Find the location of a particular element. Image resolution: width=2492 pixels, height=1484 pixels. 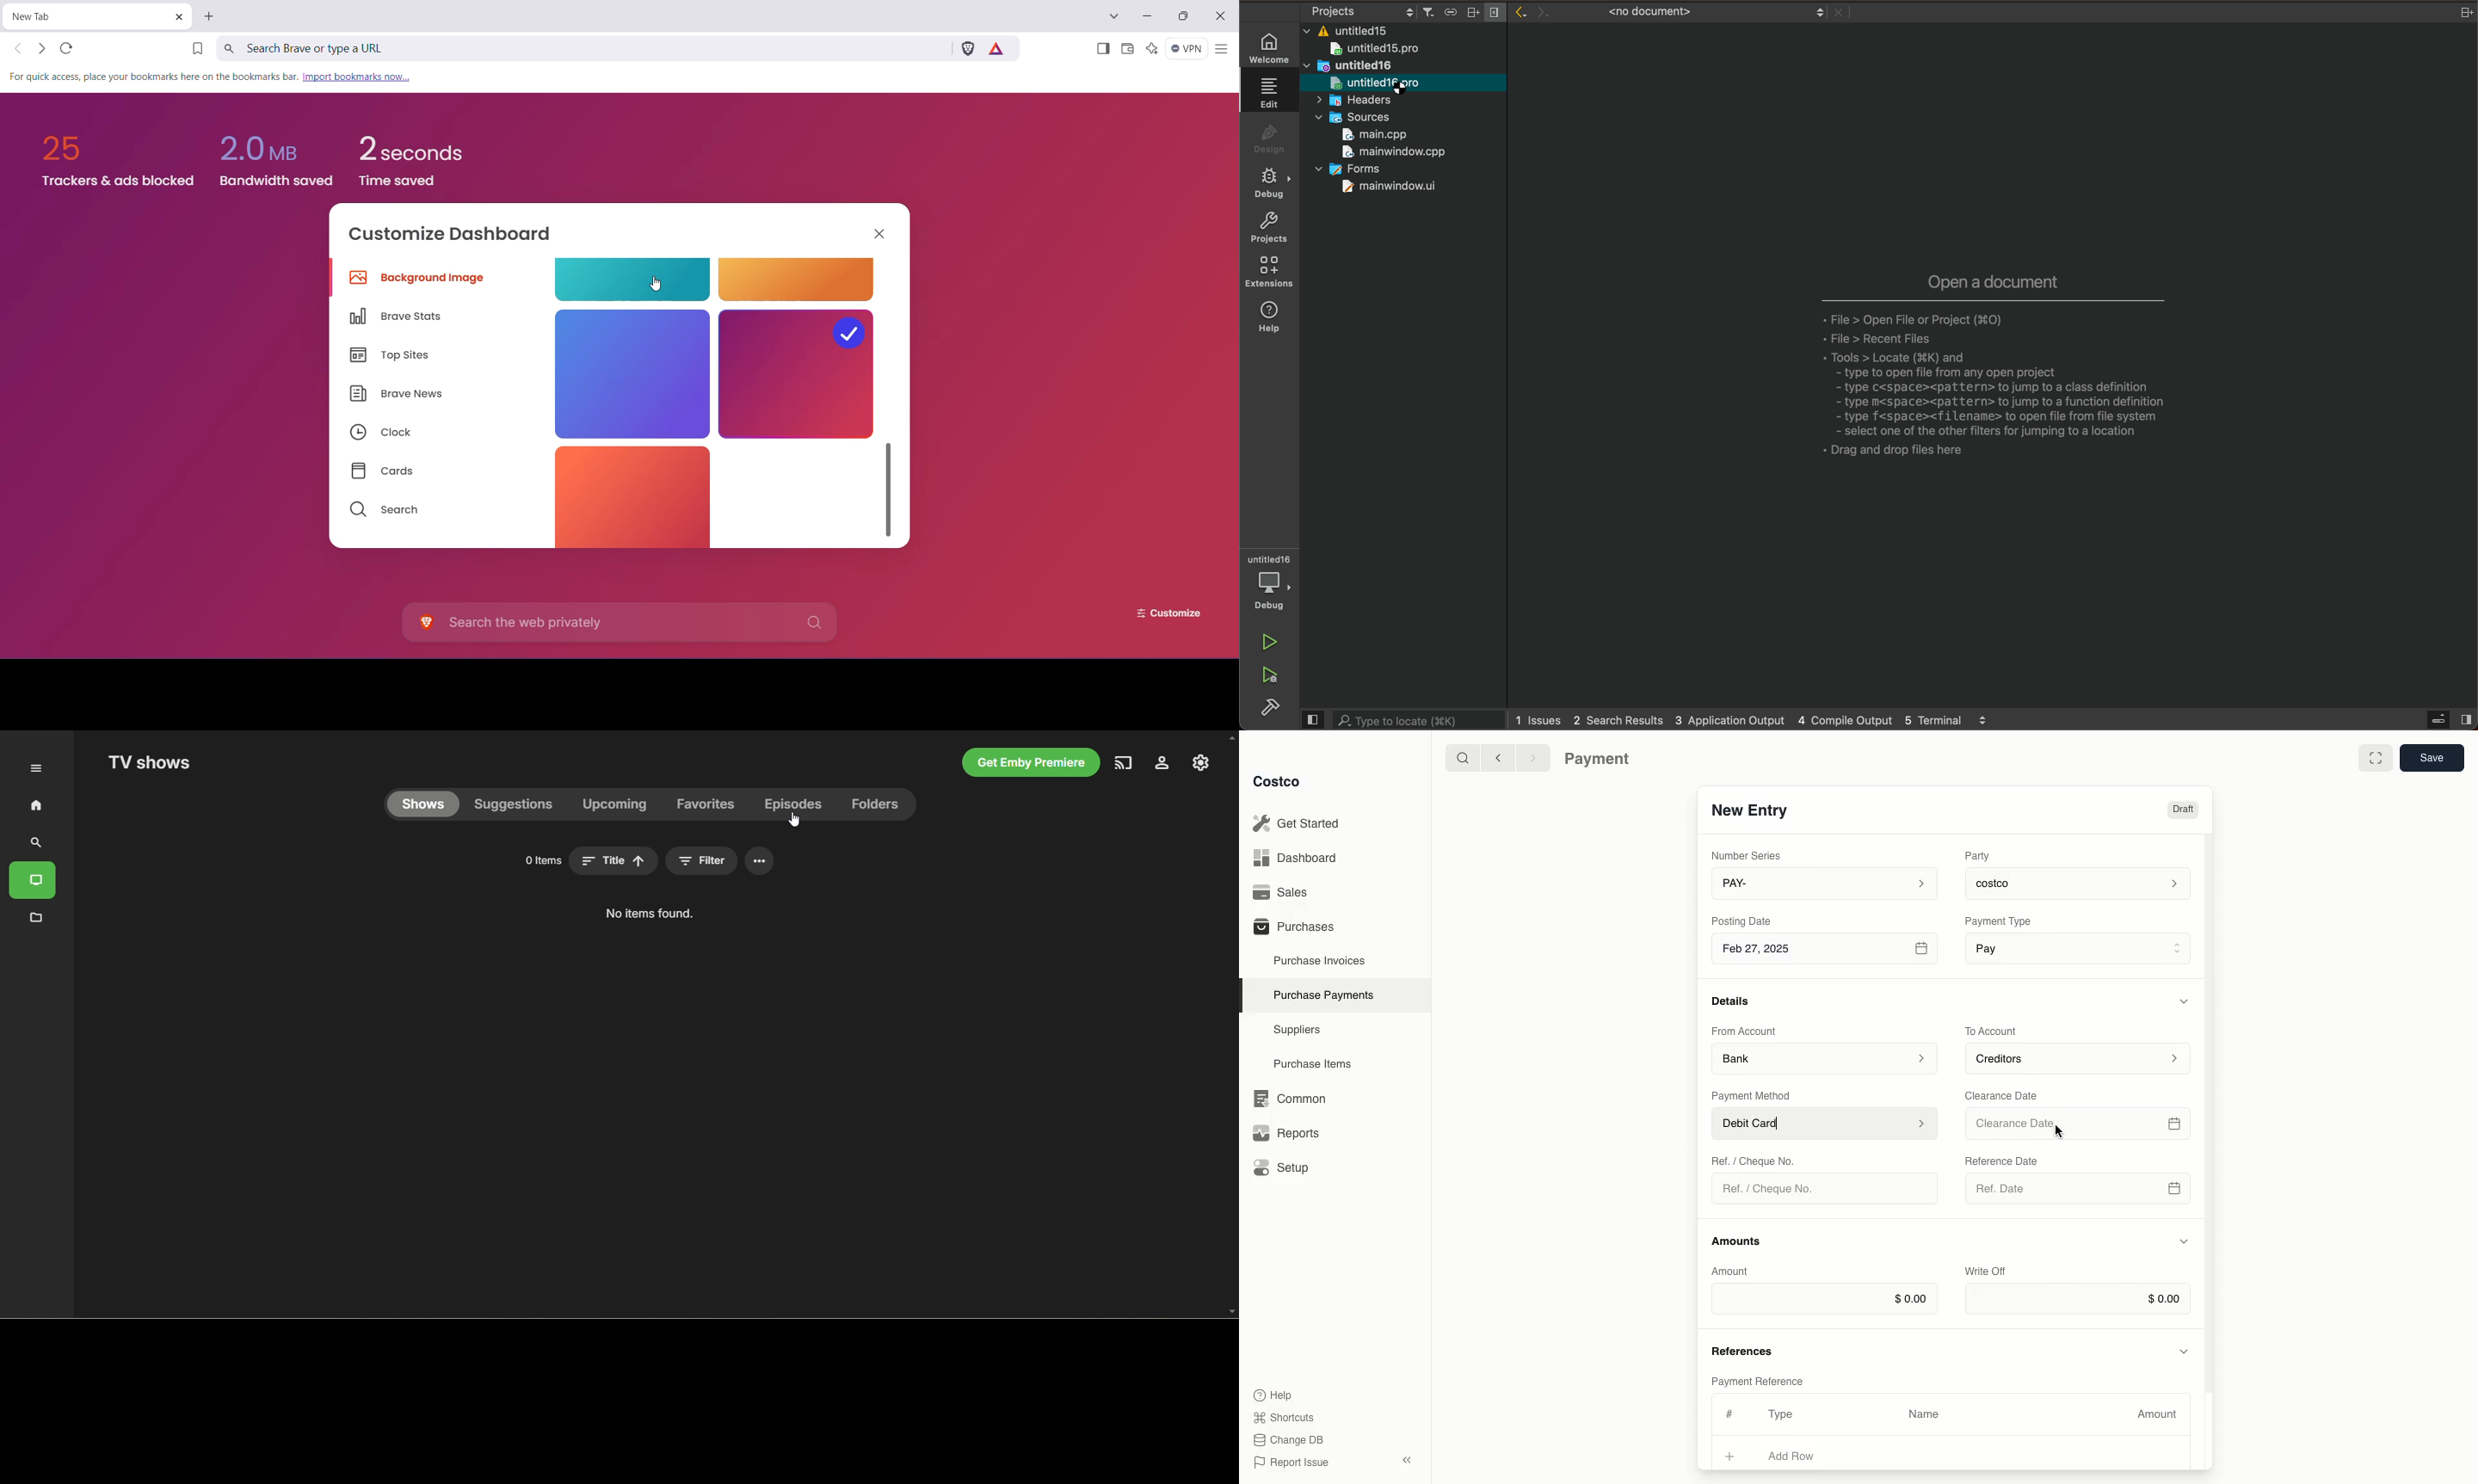

25 trackers & ads blocked is located at coordinates (112, 154).